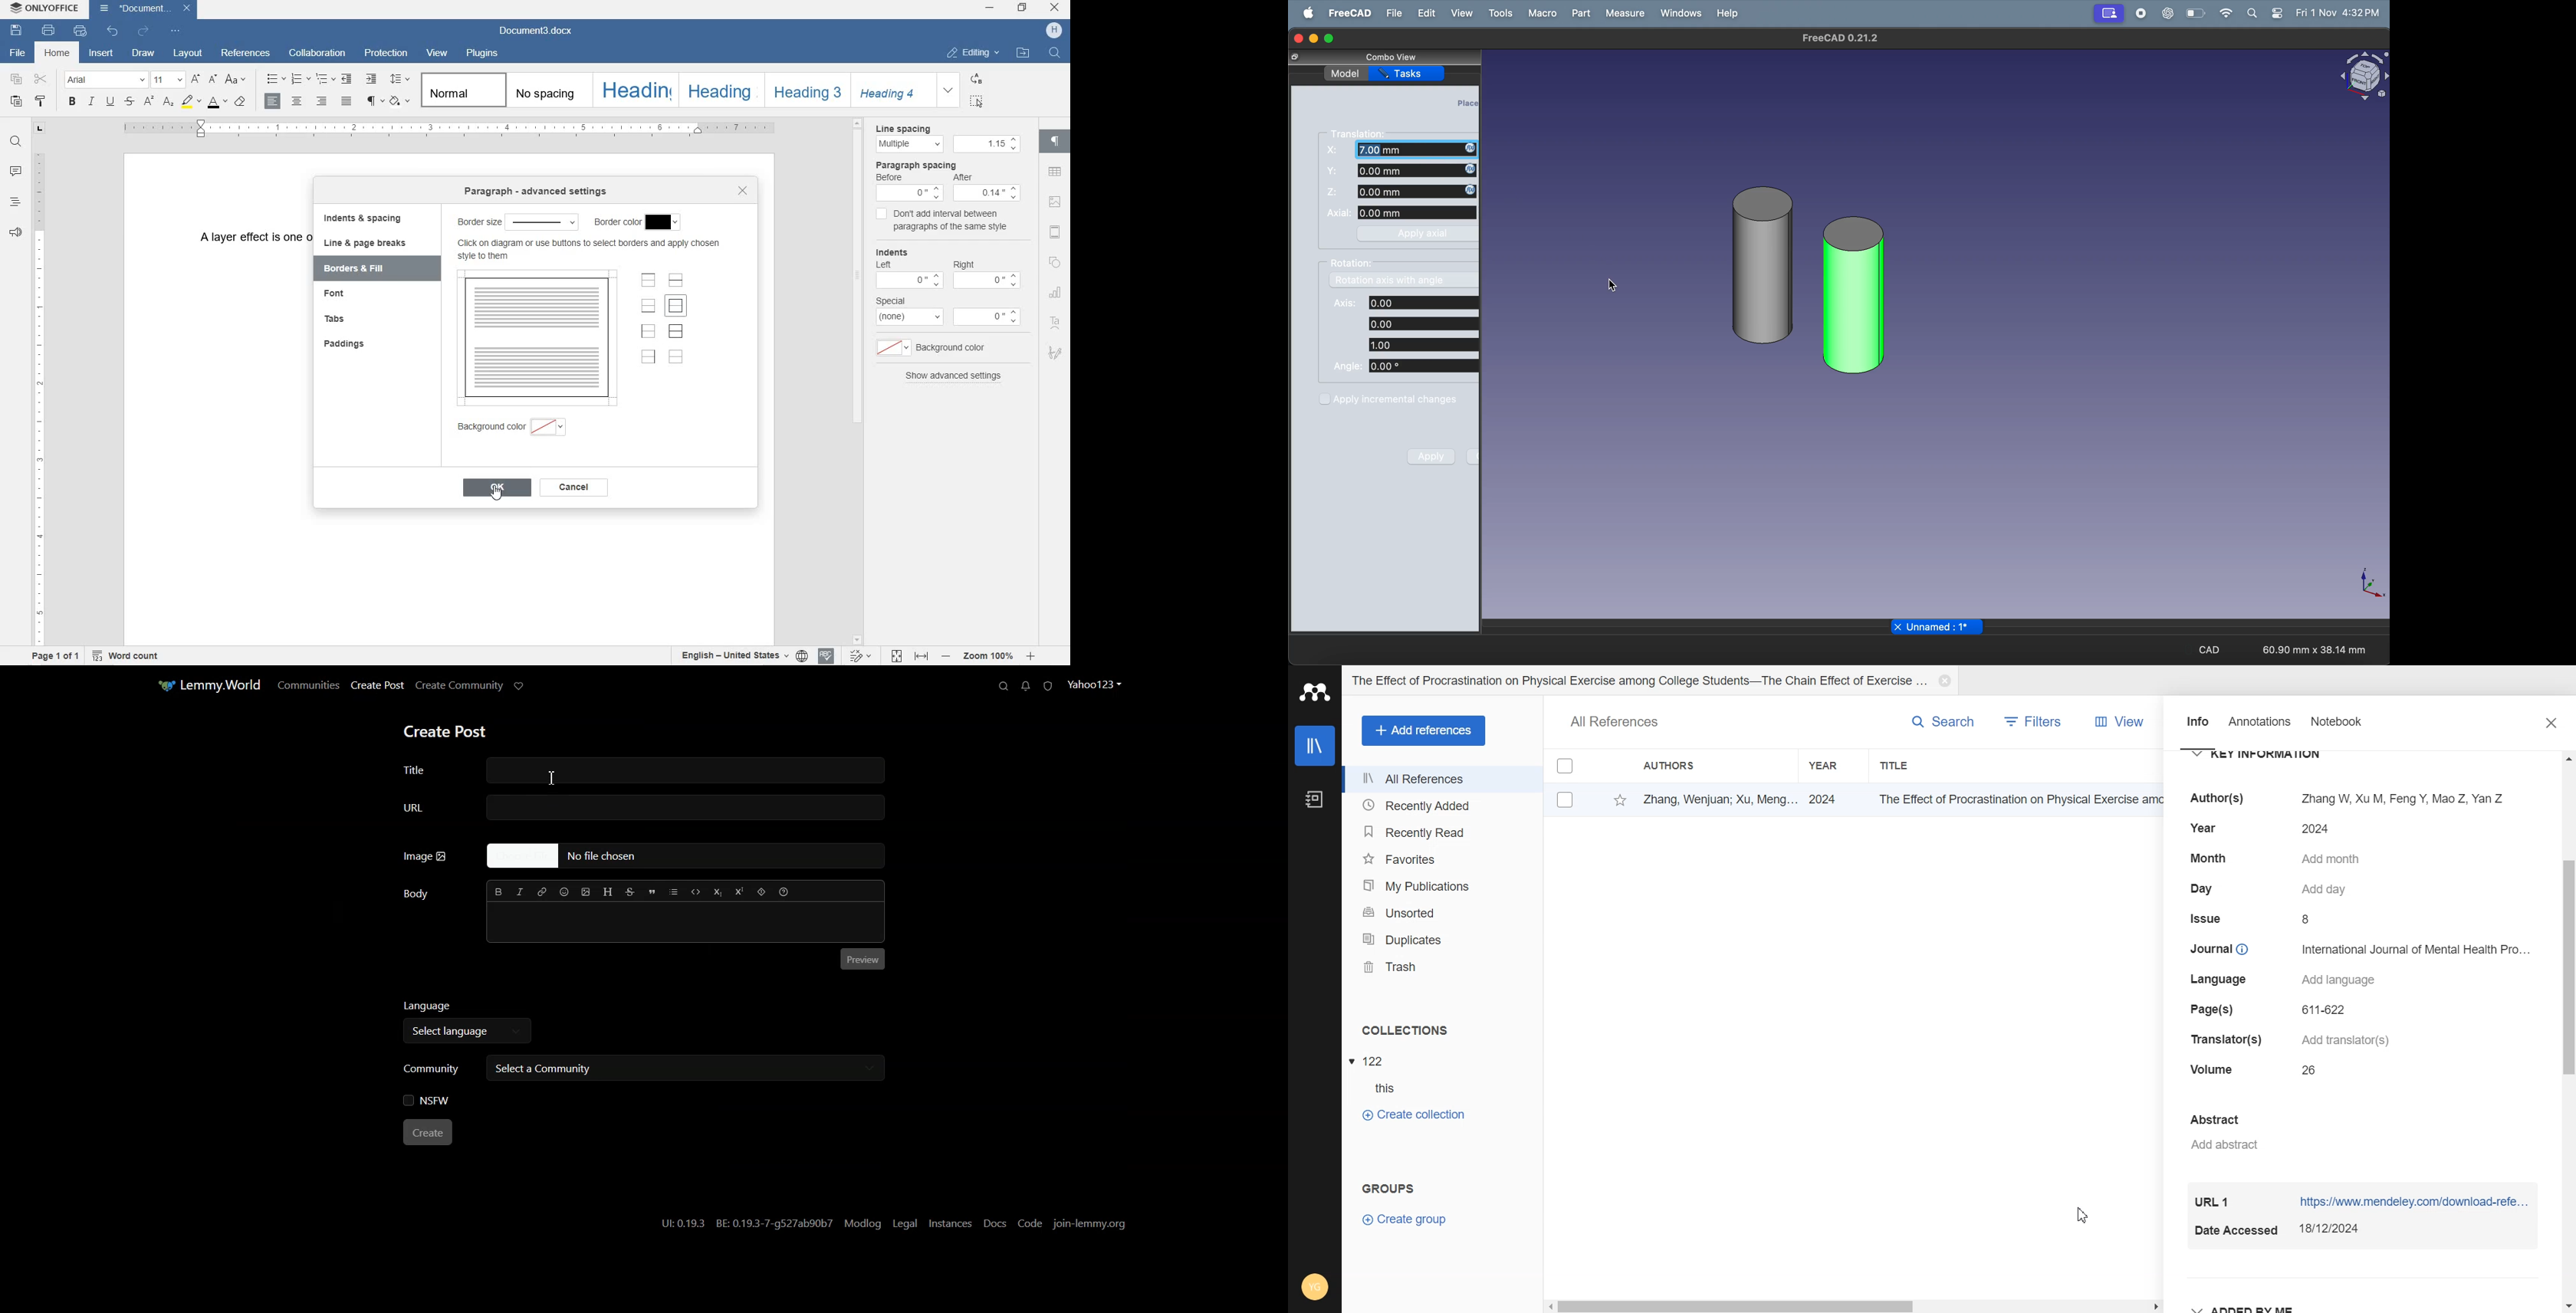 This screenshot has height=1316, width=2576. Describe the element at coordinates (167, 81) in the screenshot. I see `FONT SIZE` at that location.